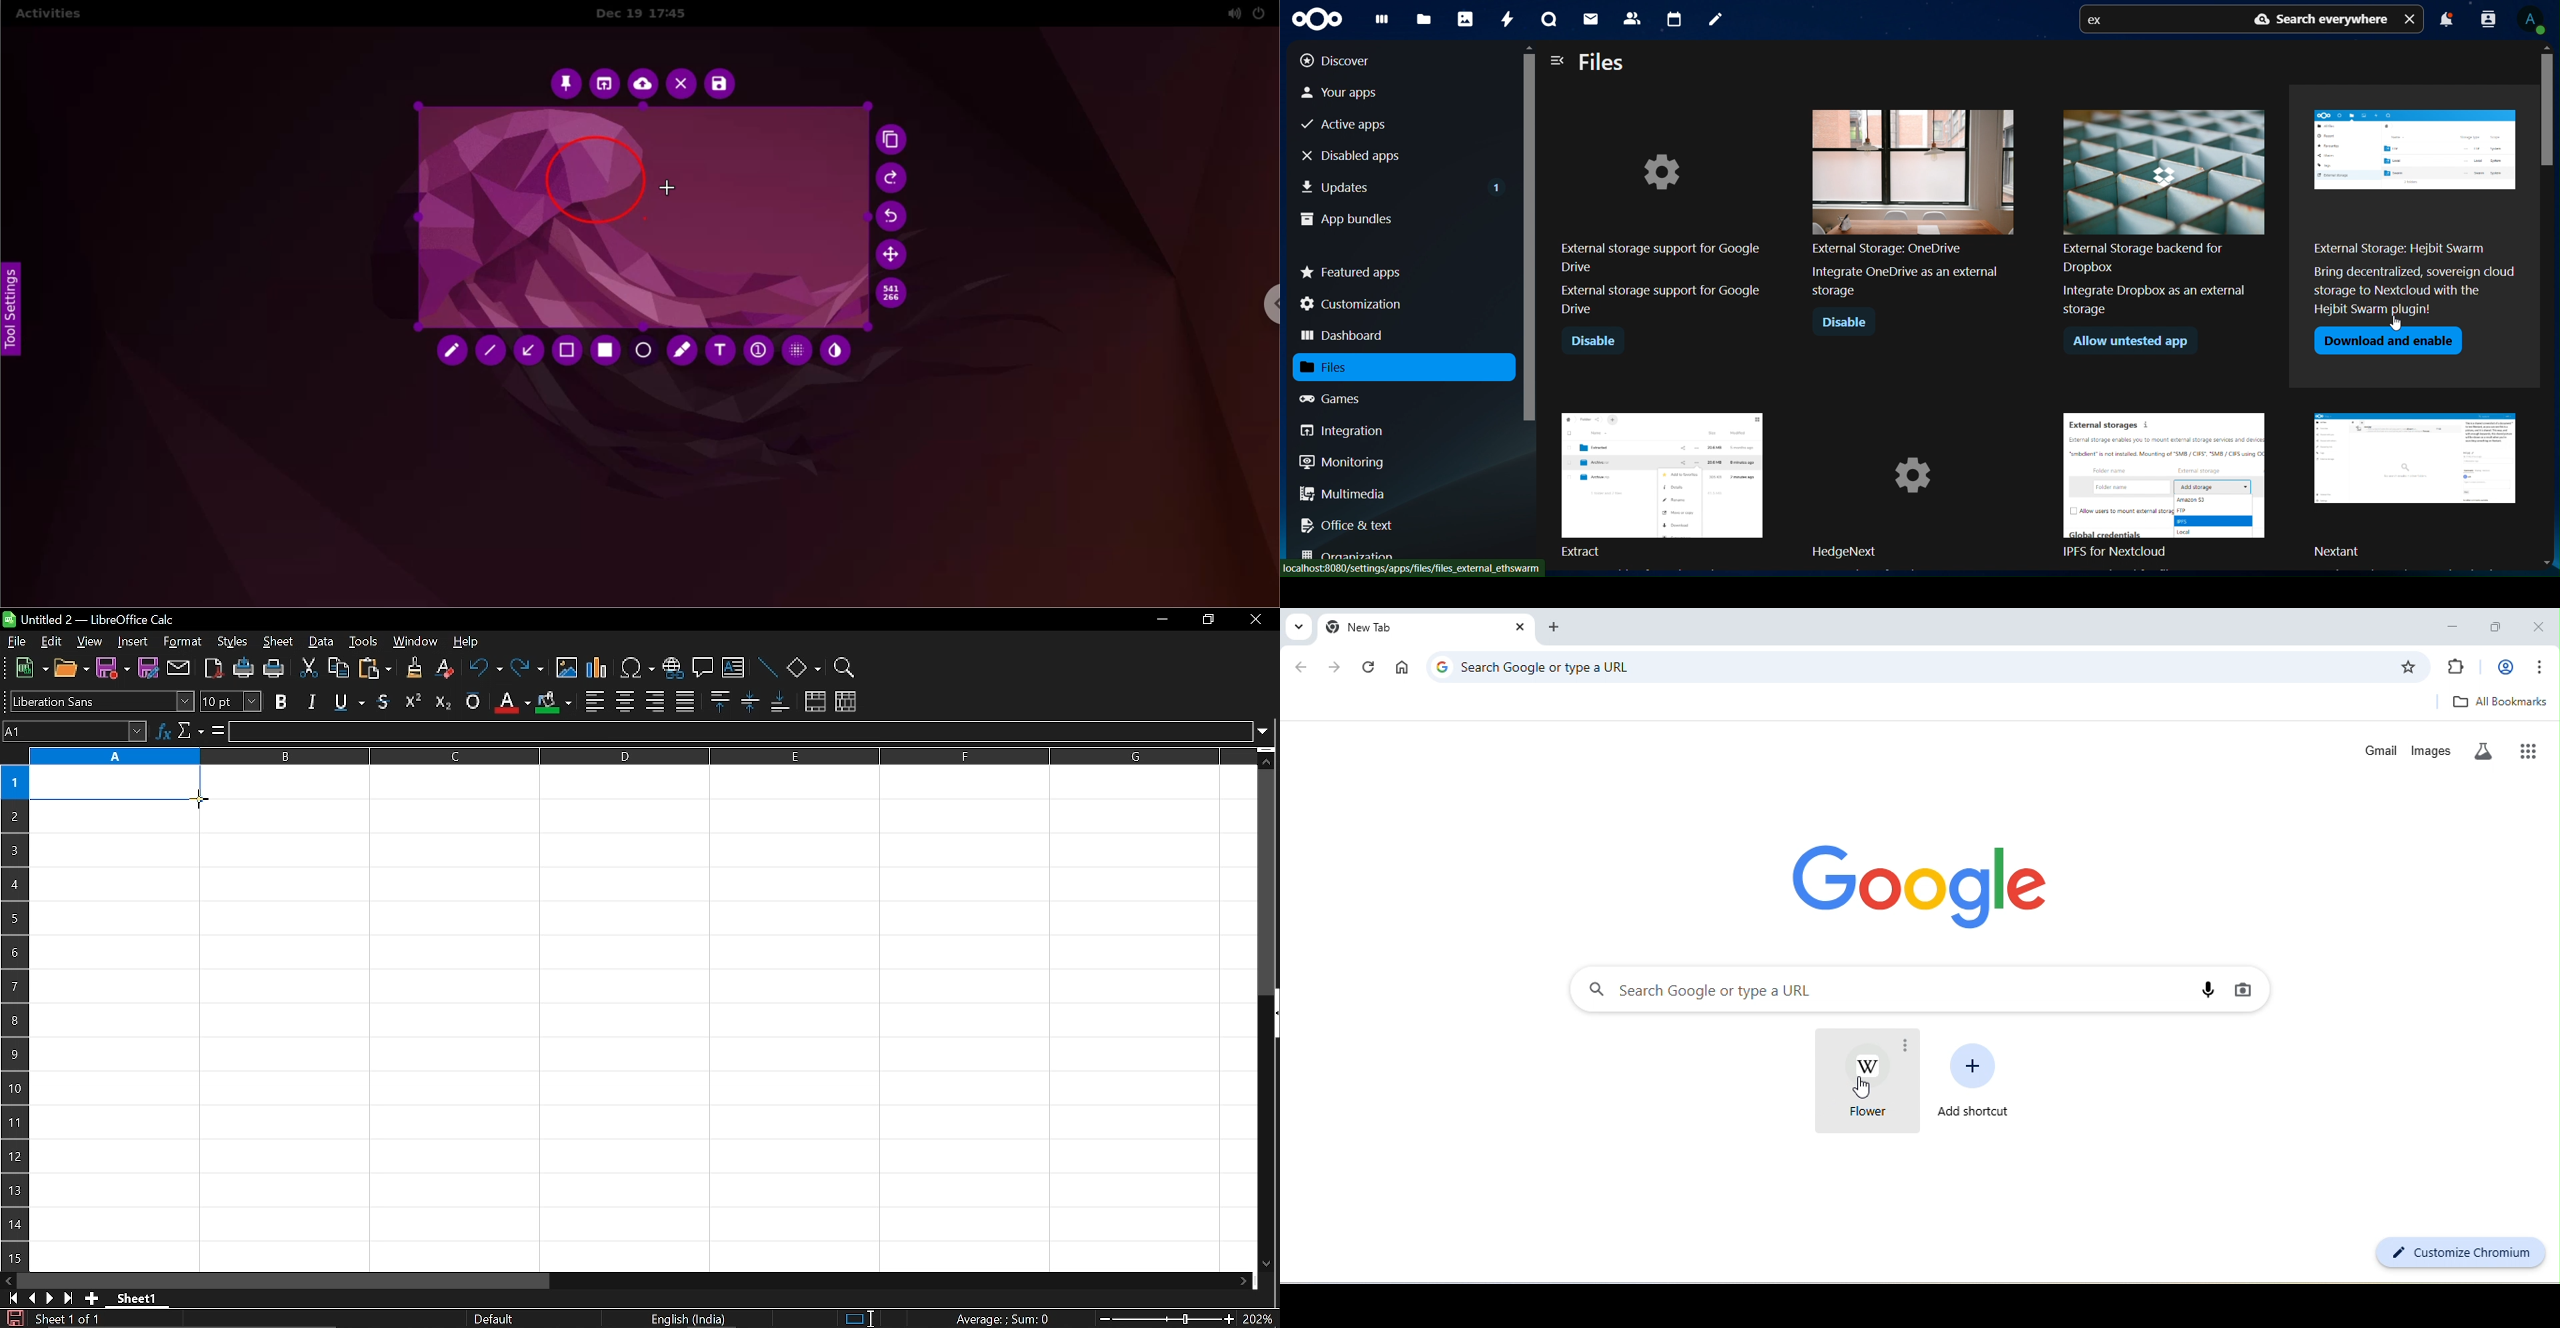 The image size is (2576, 1344). Describe the element at coordinates (12, 1318) in the screenshot. I see `save ` at that location.